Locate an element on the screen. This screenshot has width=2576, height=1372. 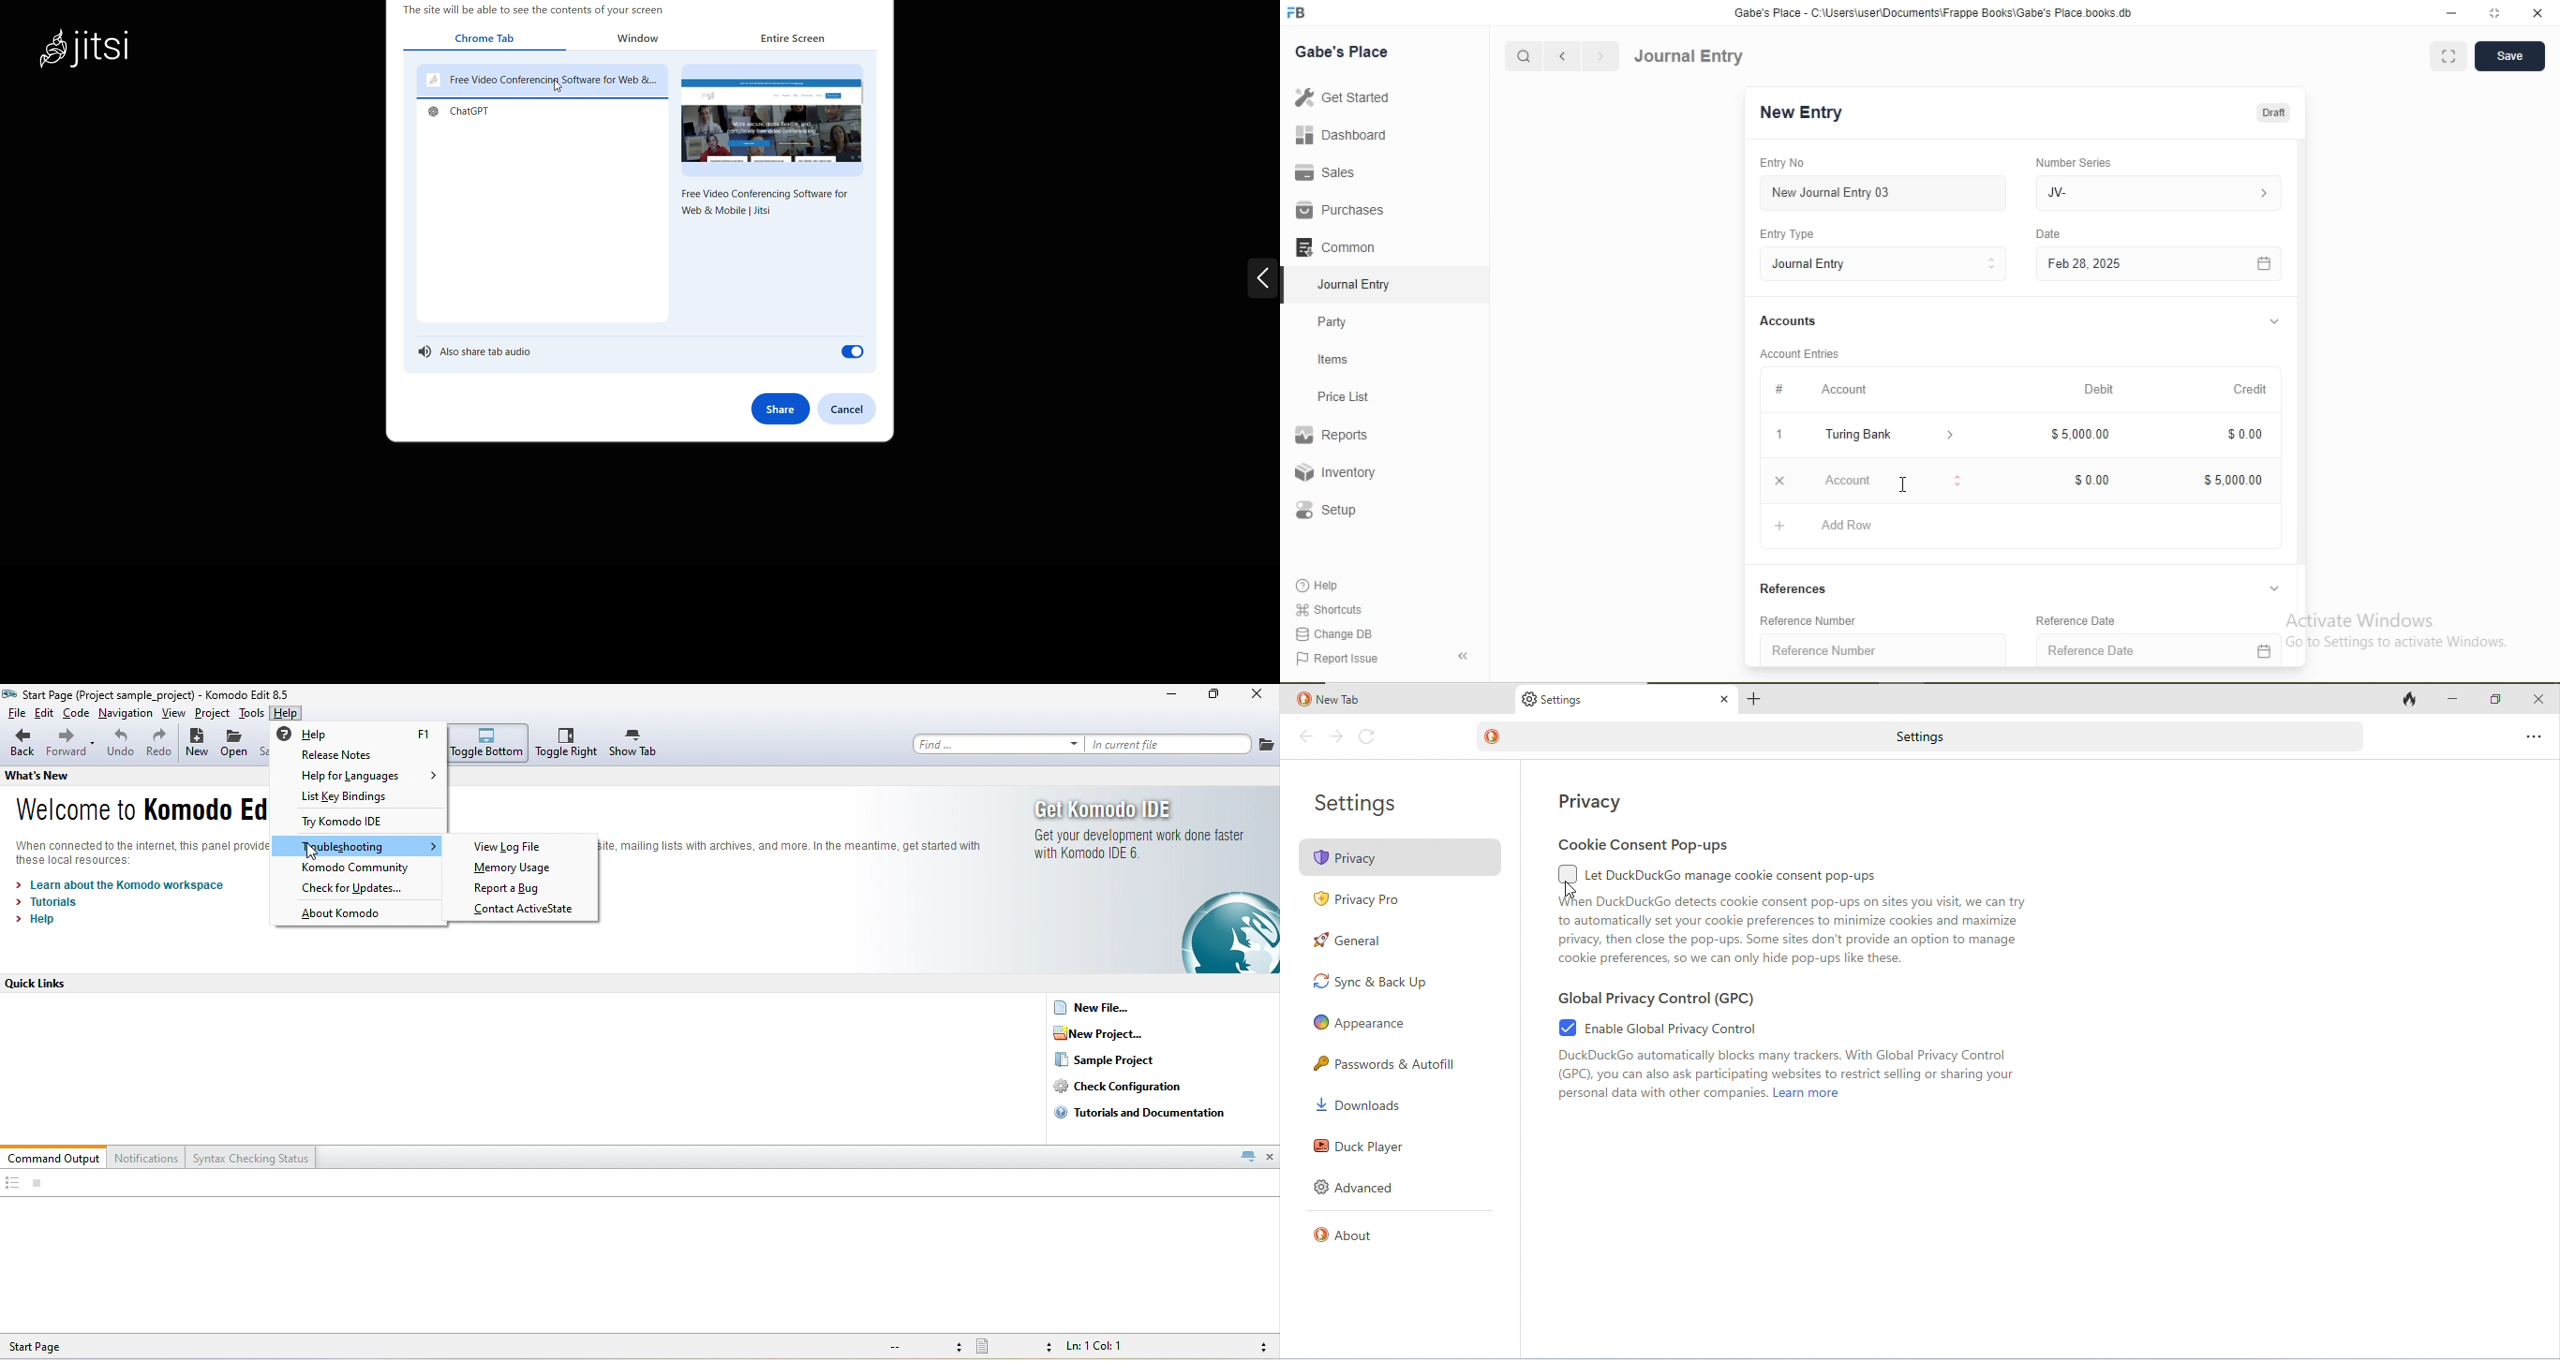
Full screen is located at coordinates (2449, 55).